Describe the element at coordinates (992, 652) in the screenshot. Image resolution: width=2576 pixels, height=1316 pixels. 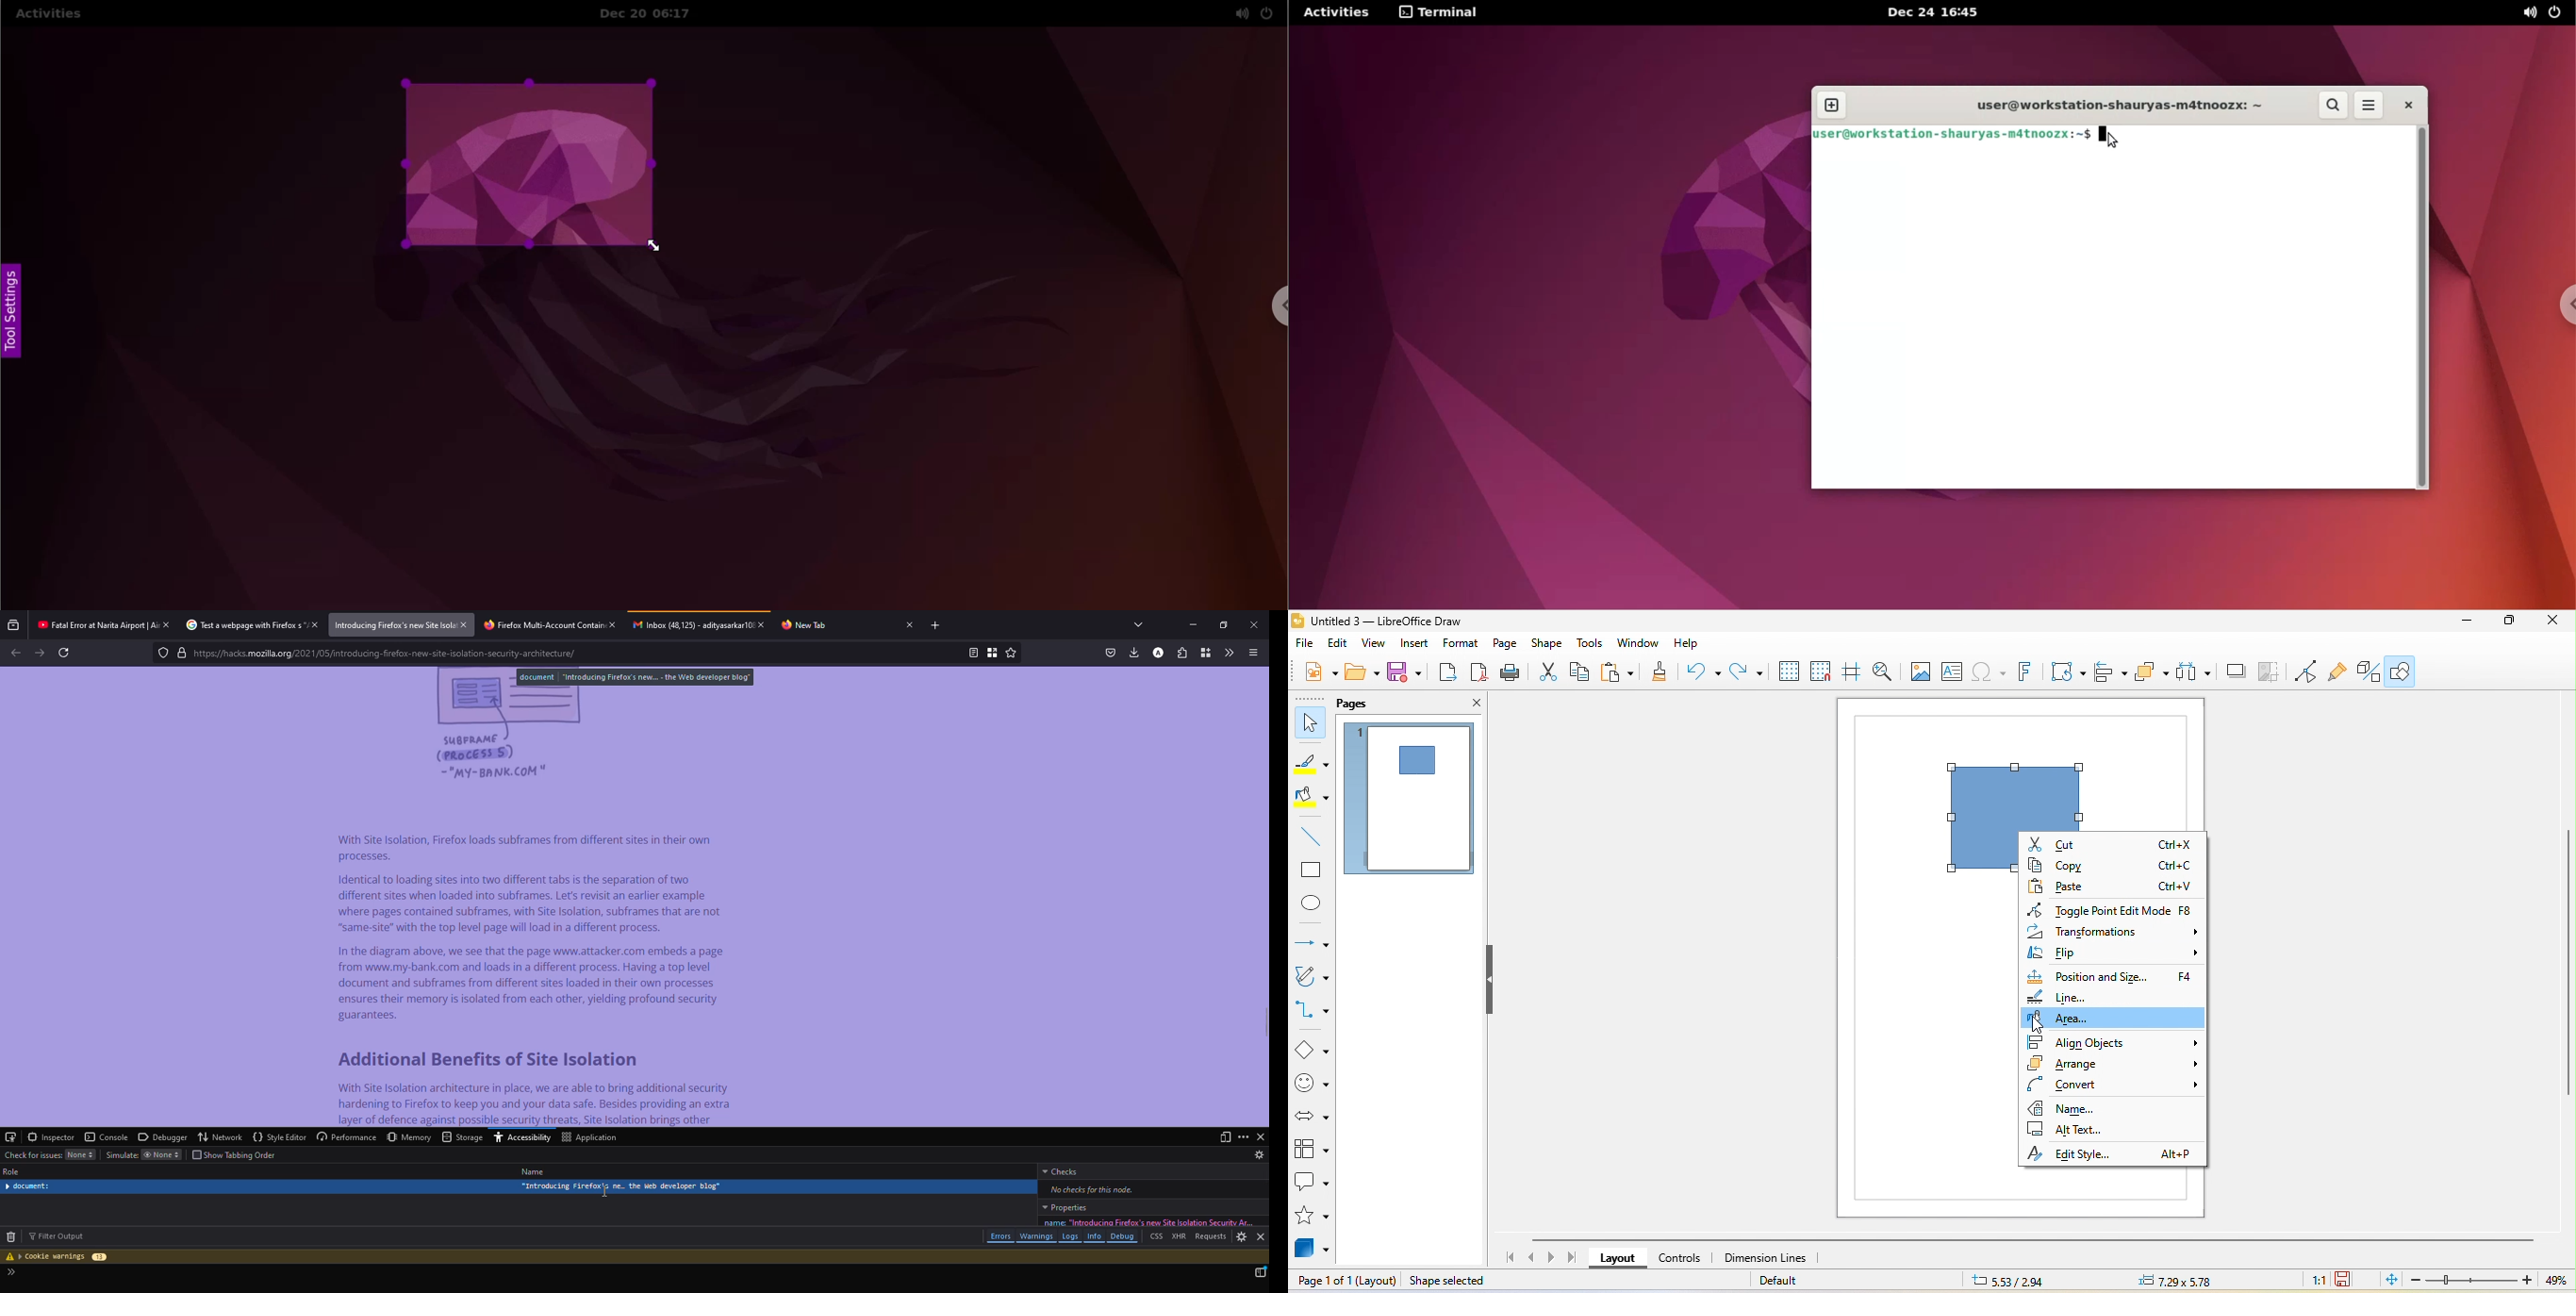
I see `bookmark` at that location.